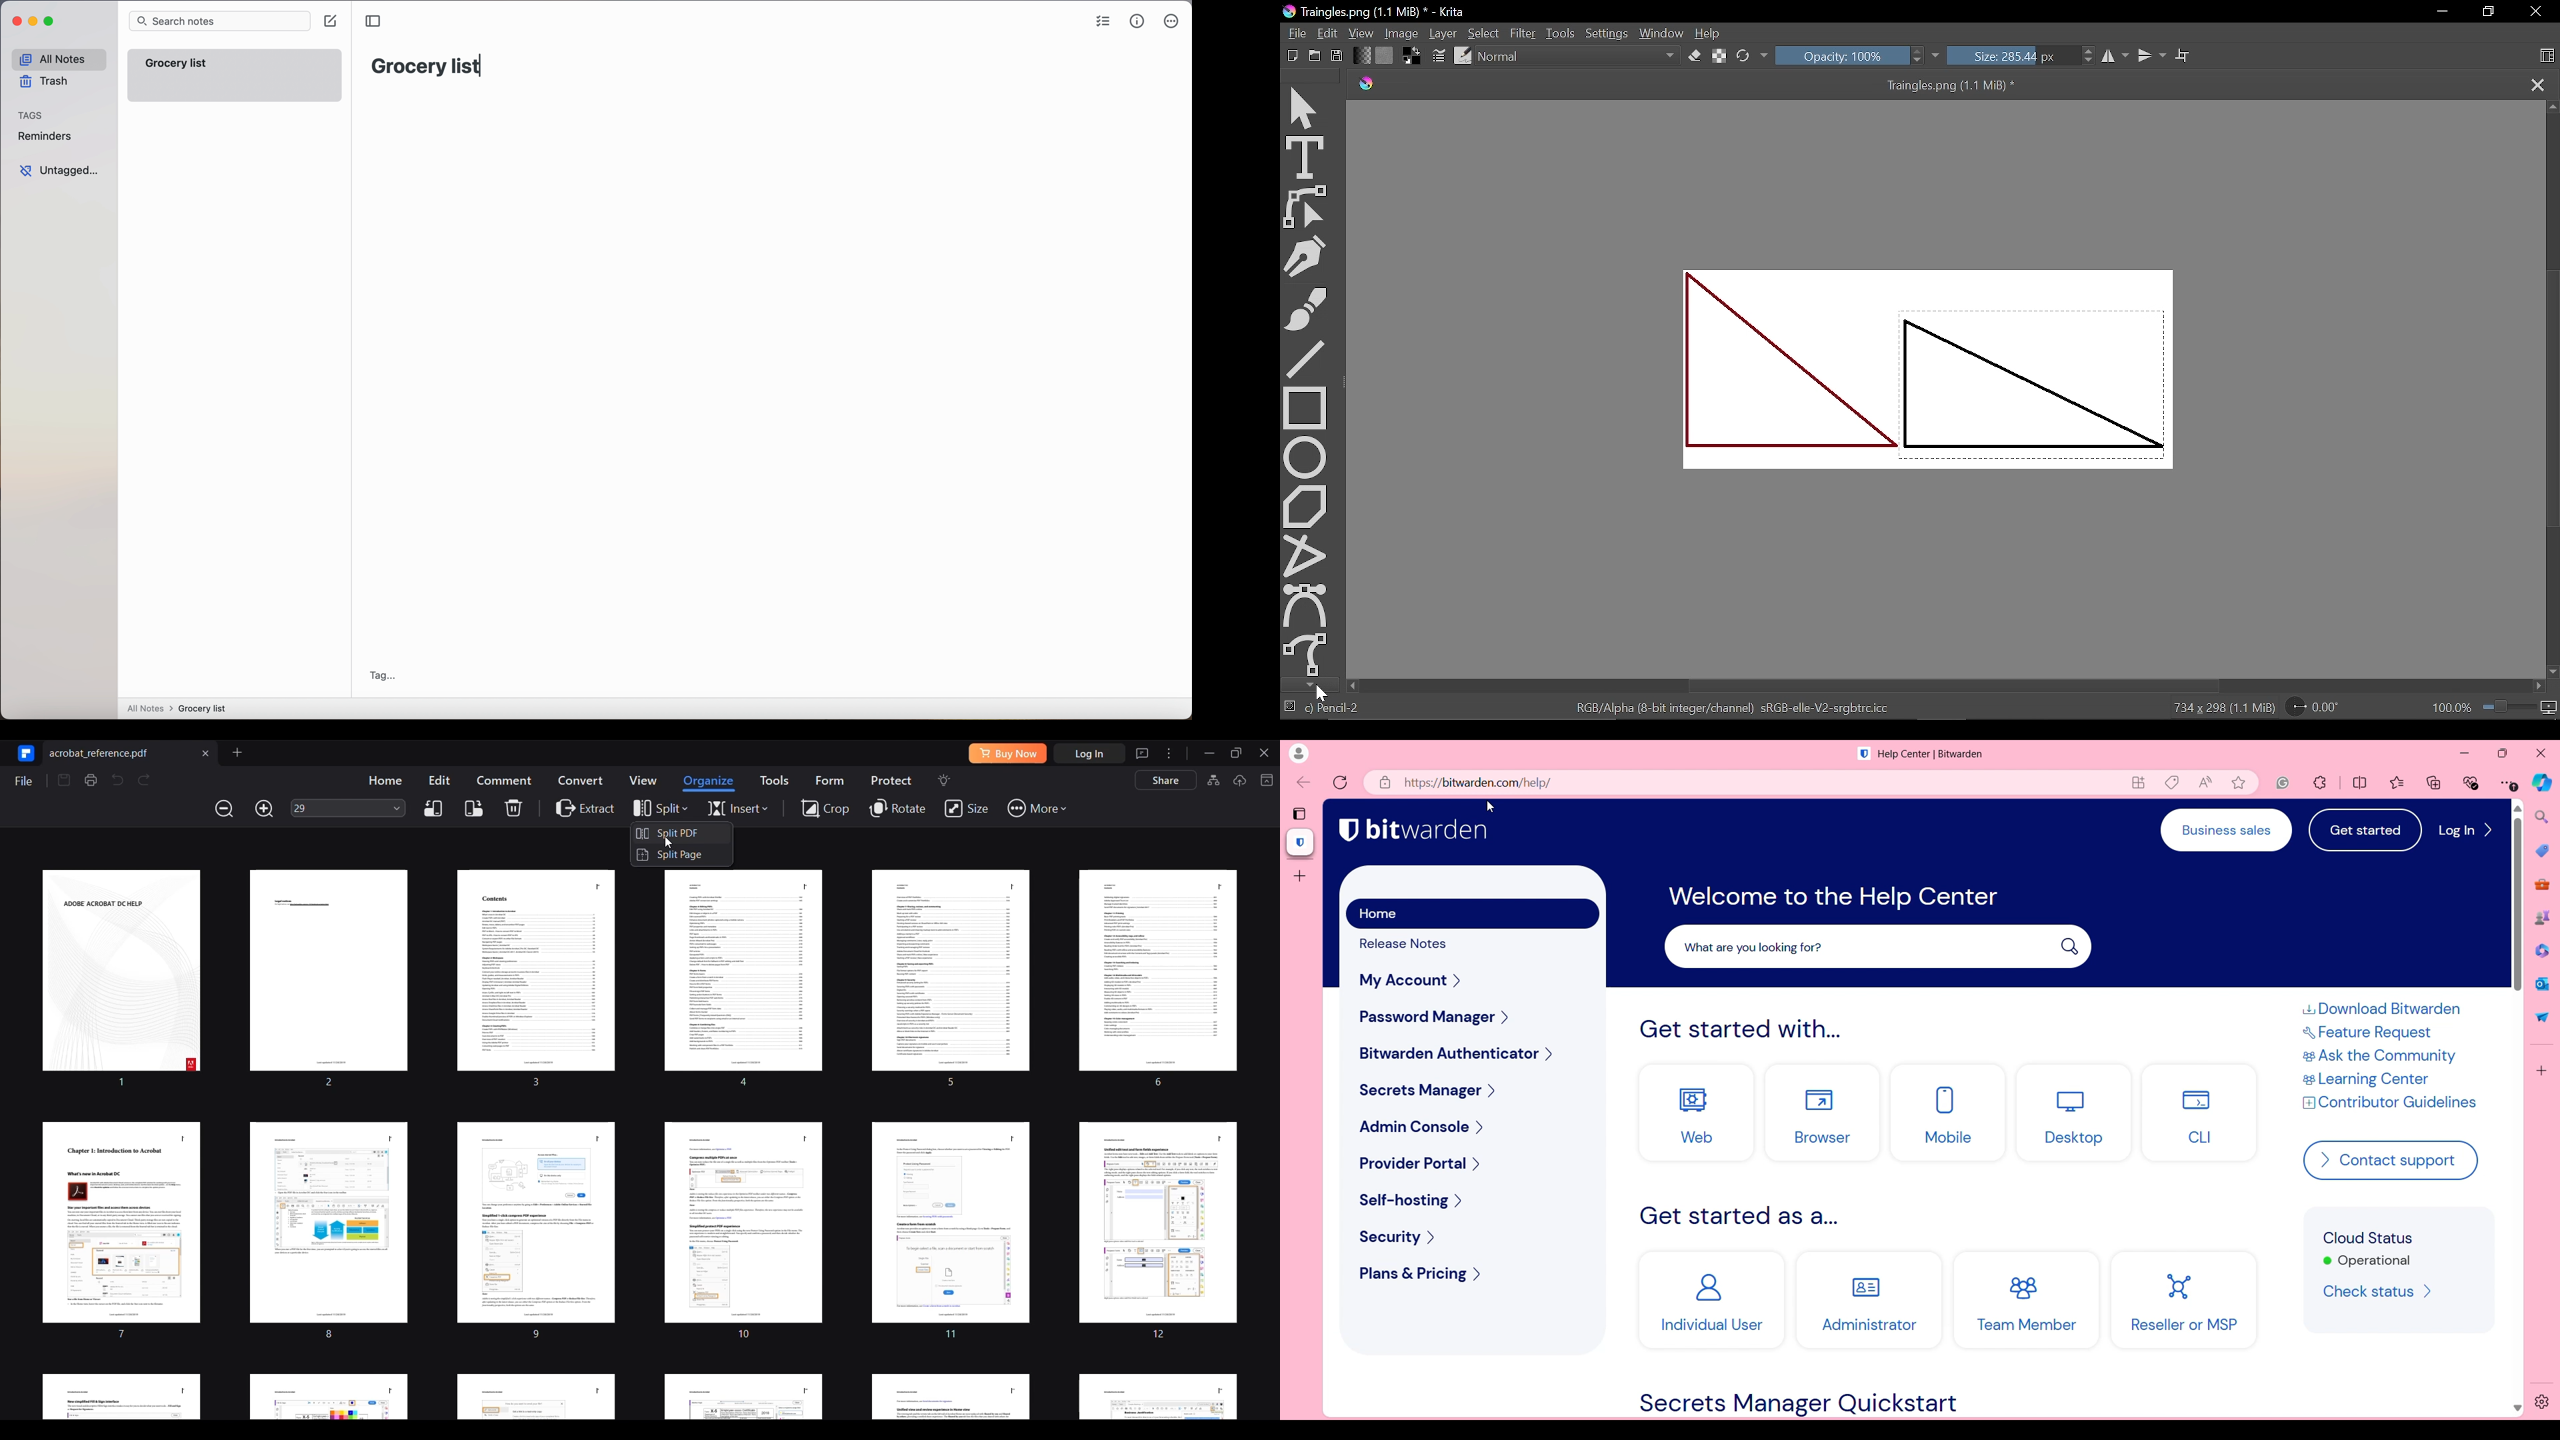 The height and width of the screenshot is (1456, 2576). What do you see at coordinates (1403, 33) in the screenshot?
I see `Image` at bounding box center [1403, 33].